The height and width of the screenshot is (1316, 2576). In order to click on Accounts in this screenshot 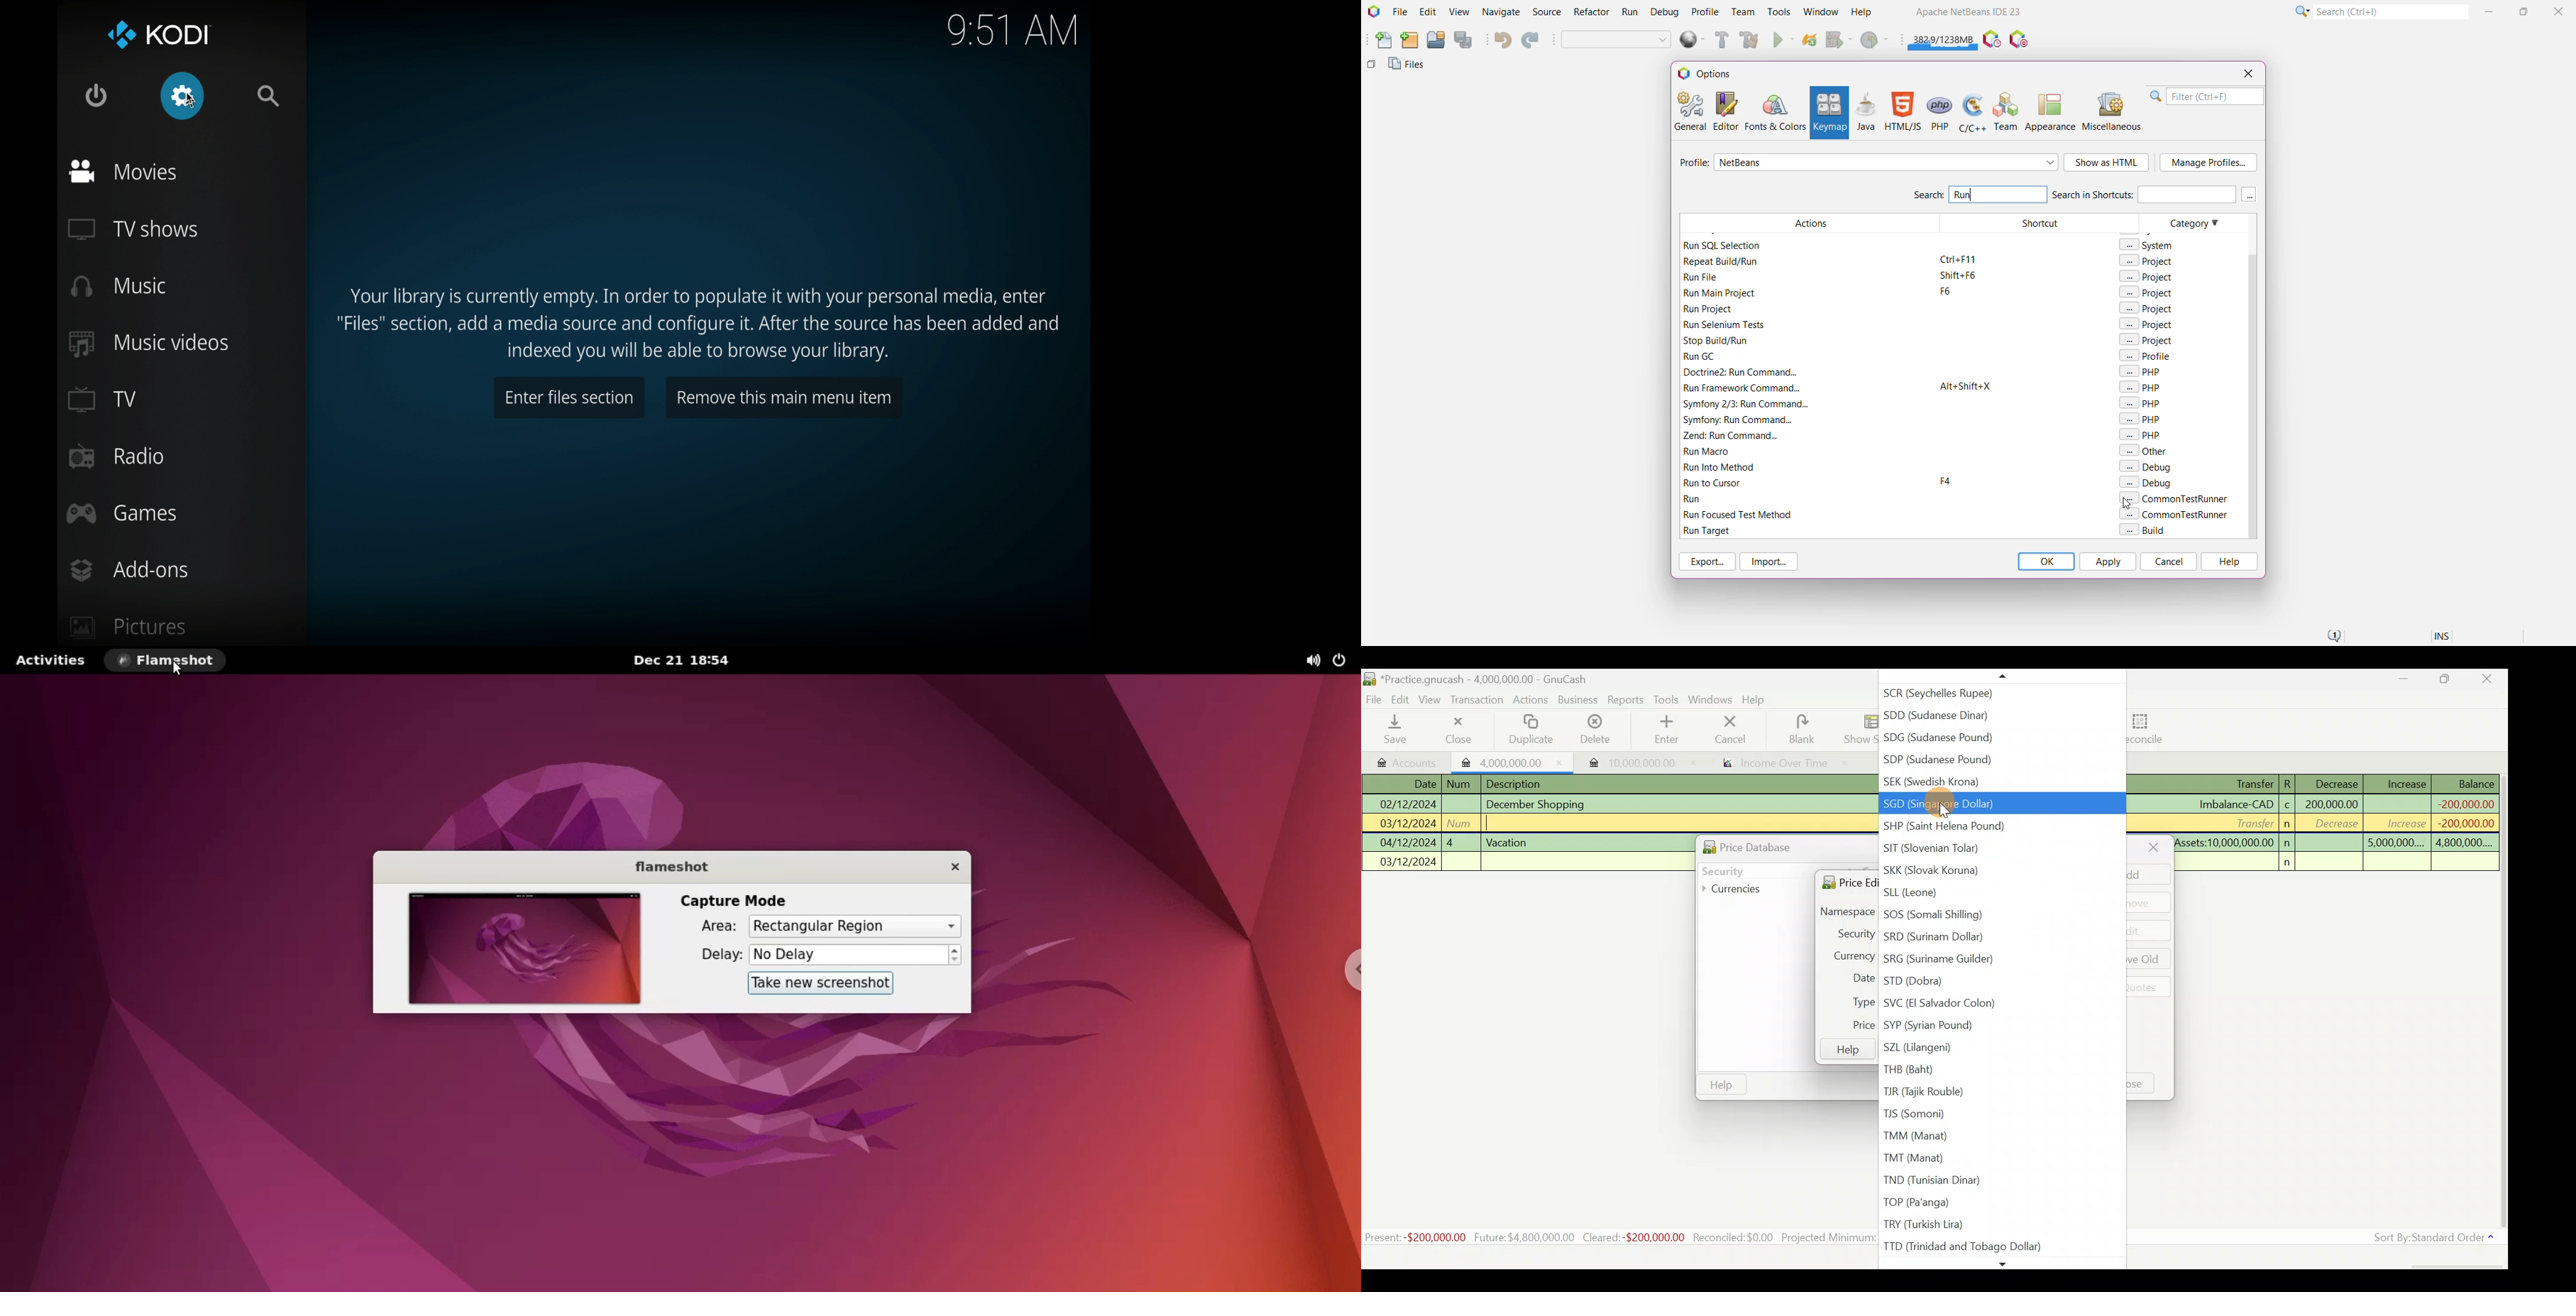, I will do `click(1403, 760)`.